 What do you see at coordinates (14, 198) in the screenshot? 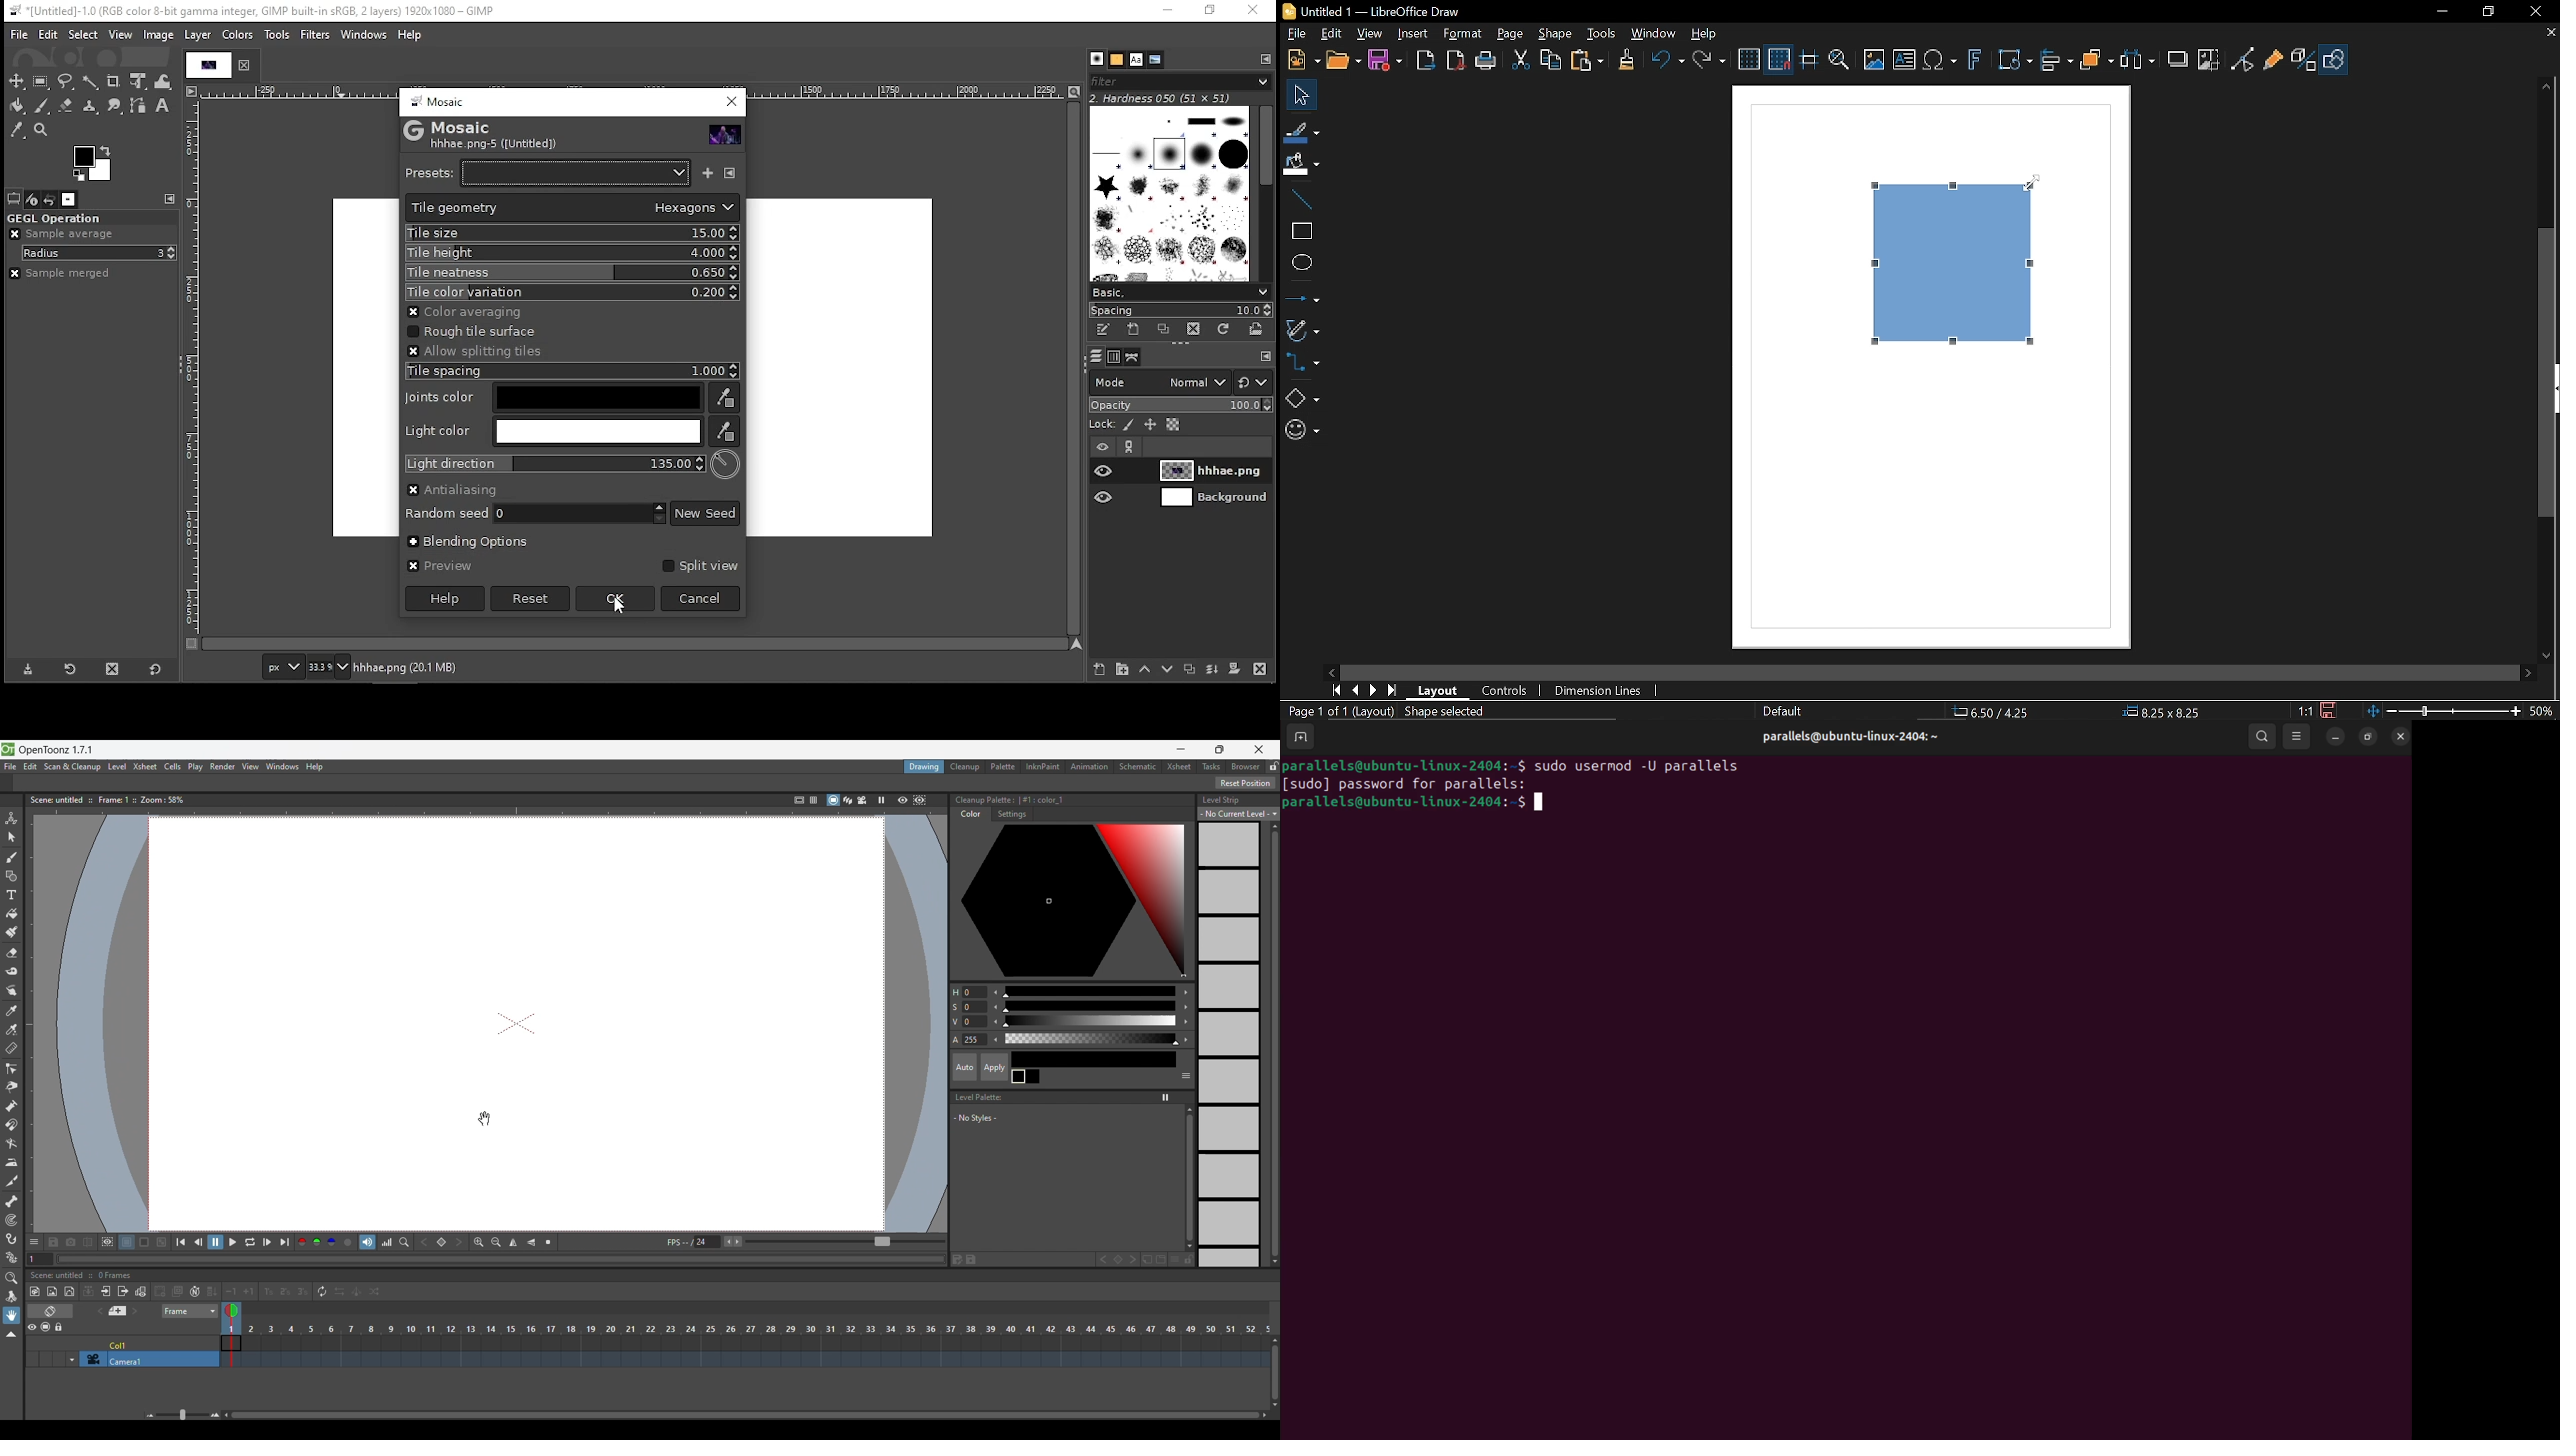
I see `tool options` at bounding box center [14, 198].